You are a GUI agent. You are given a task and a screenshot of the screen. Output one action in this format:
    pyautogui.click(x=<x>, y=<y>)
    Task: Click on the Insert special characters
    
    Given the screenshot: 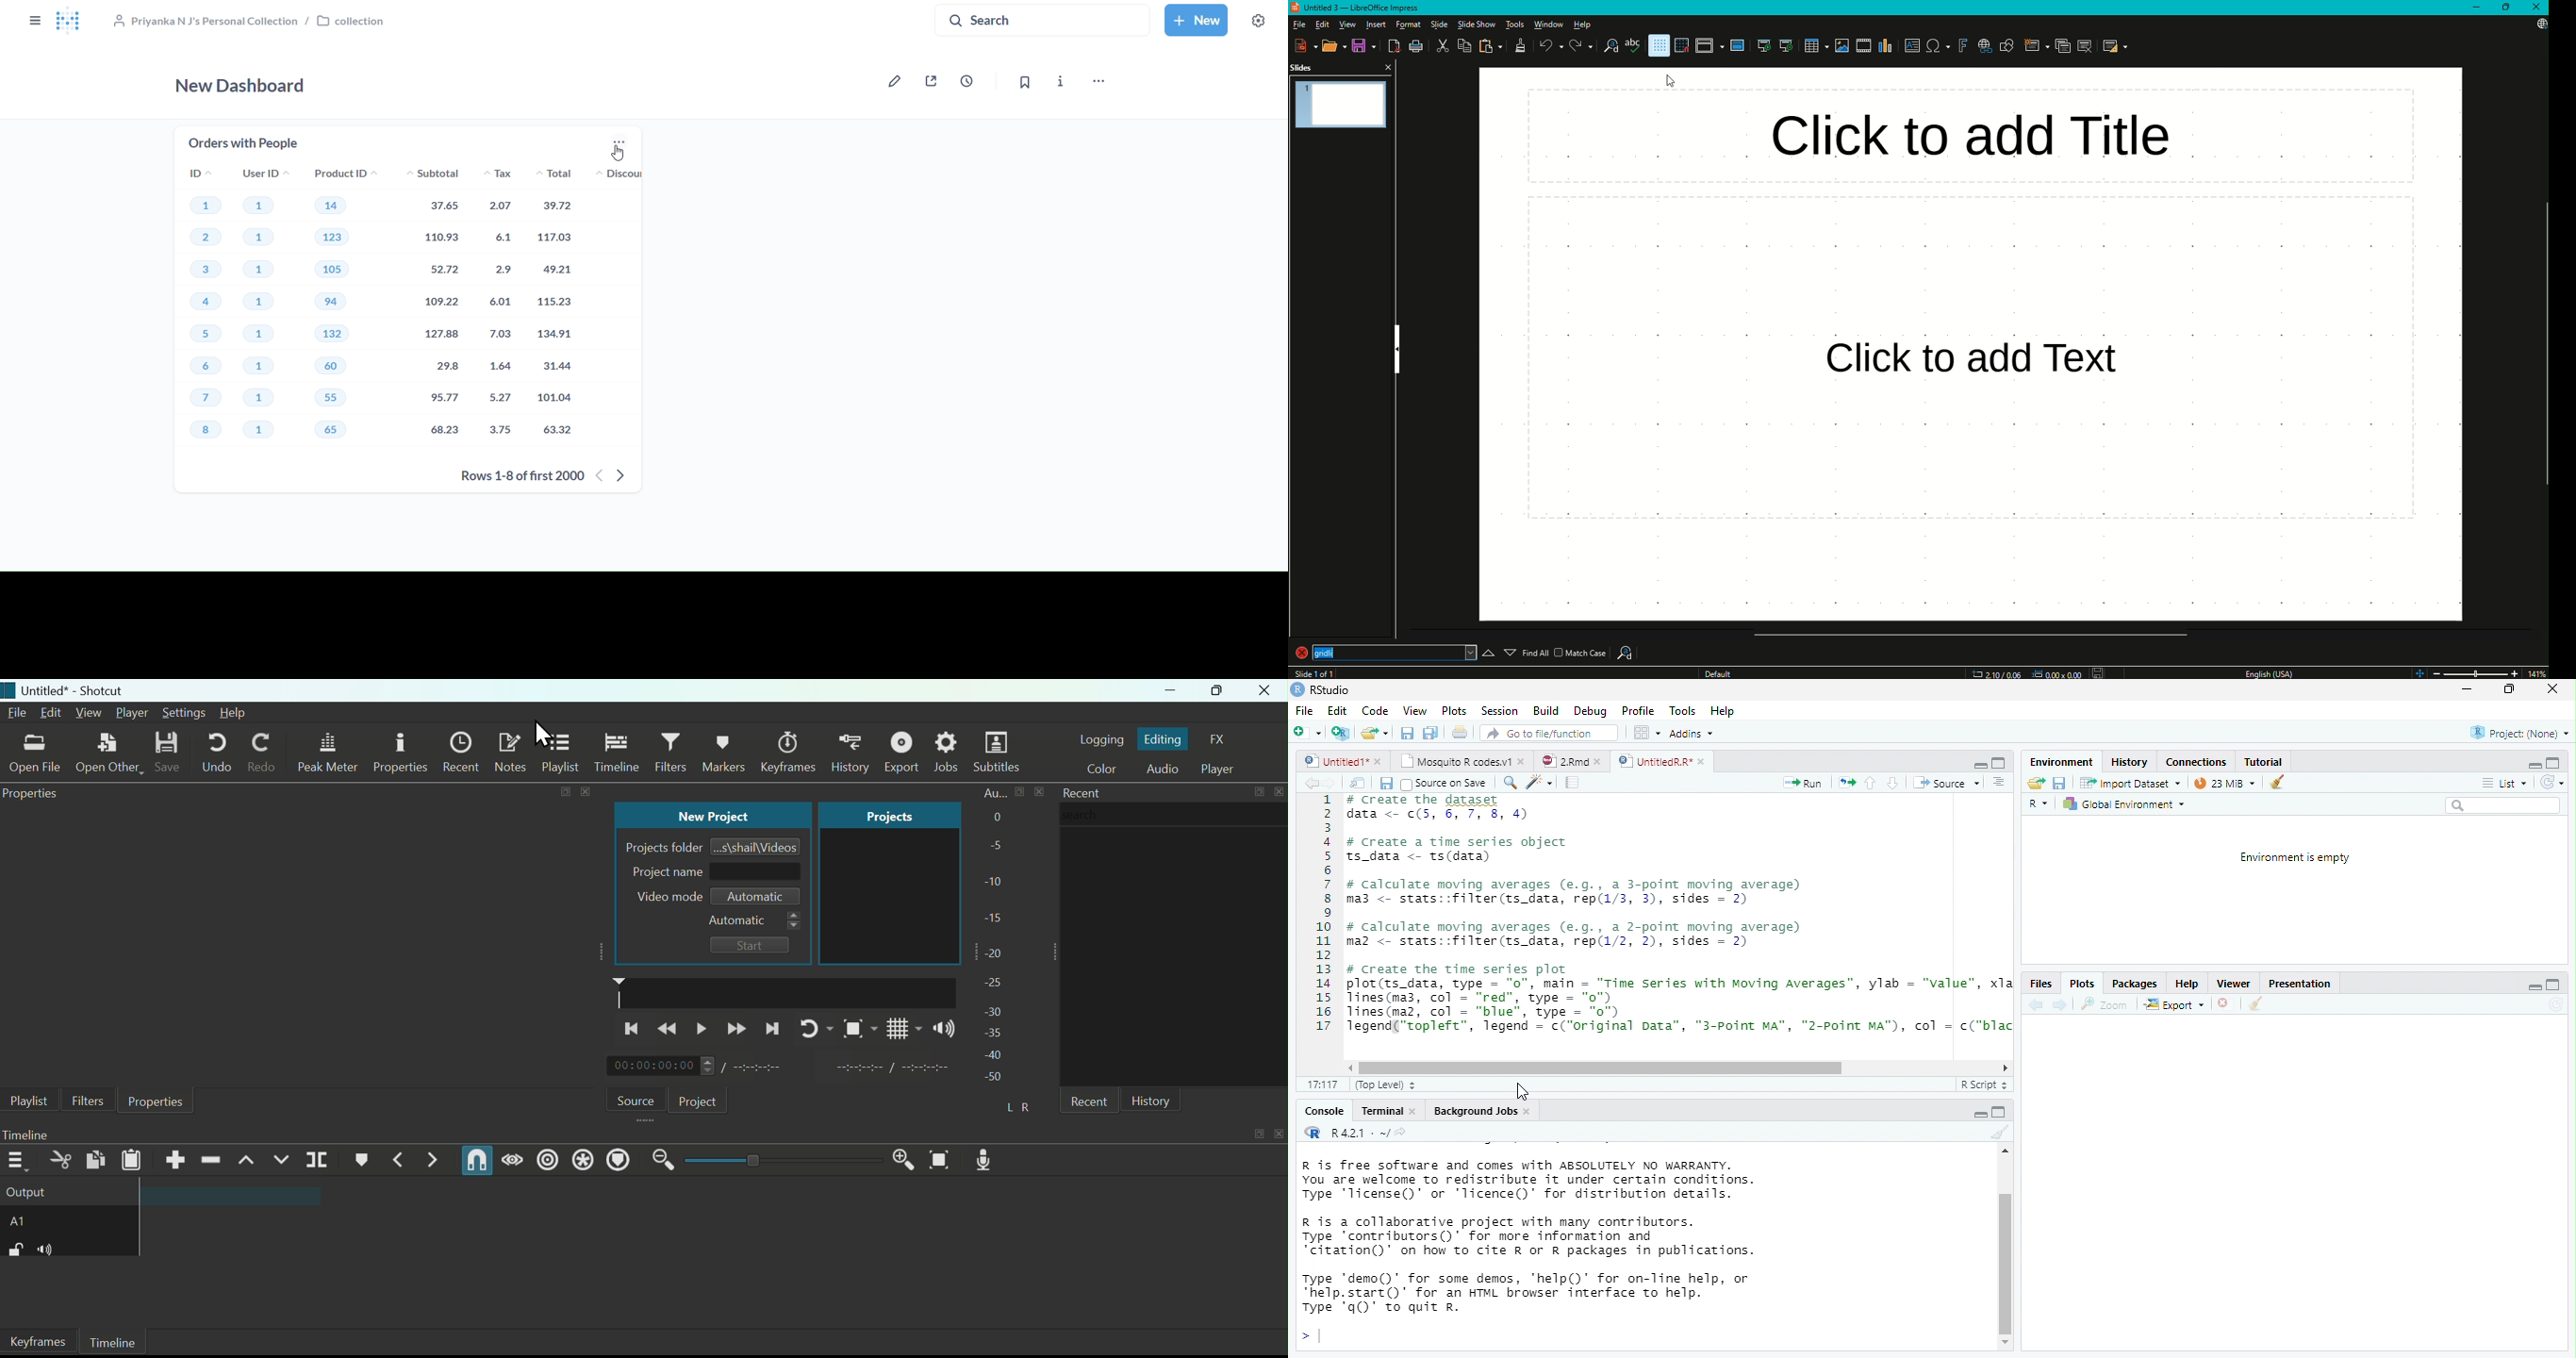 What is the action you would take?
    pyautogui.click(x=1936, y=46)
    